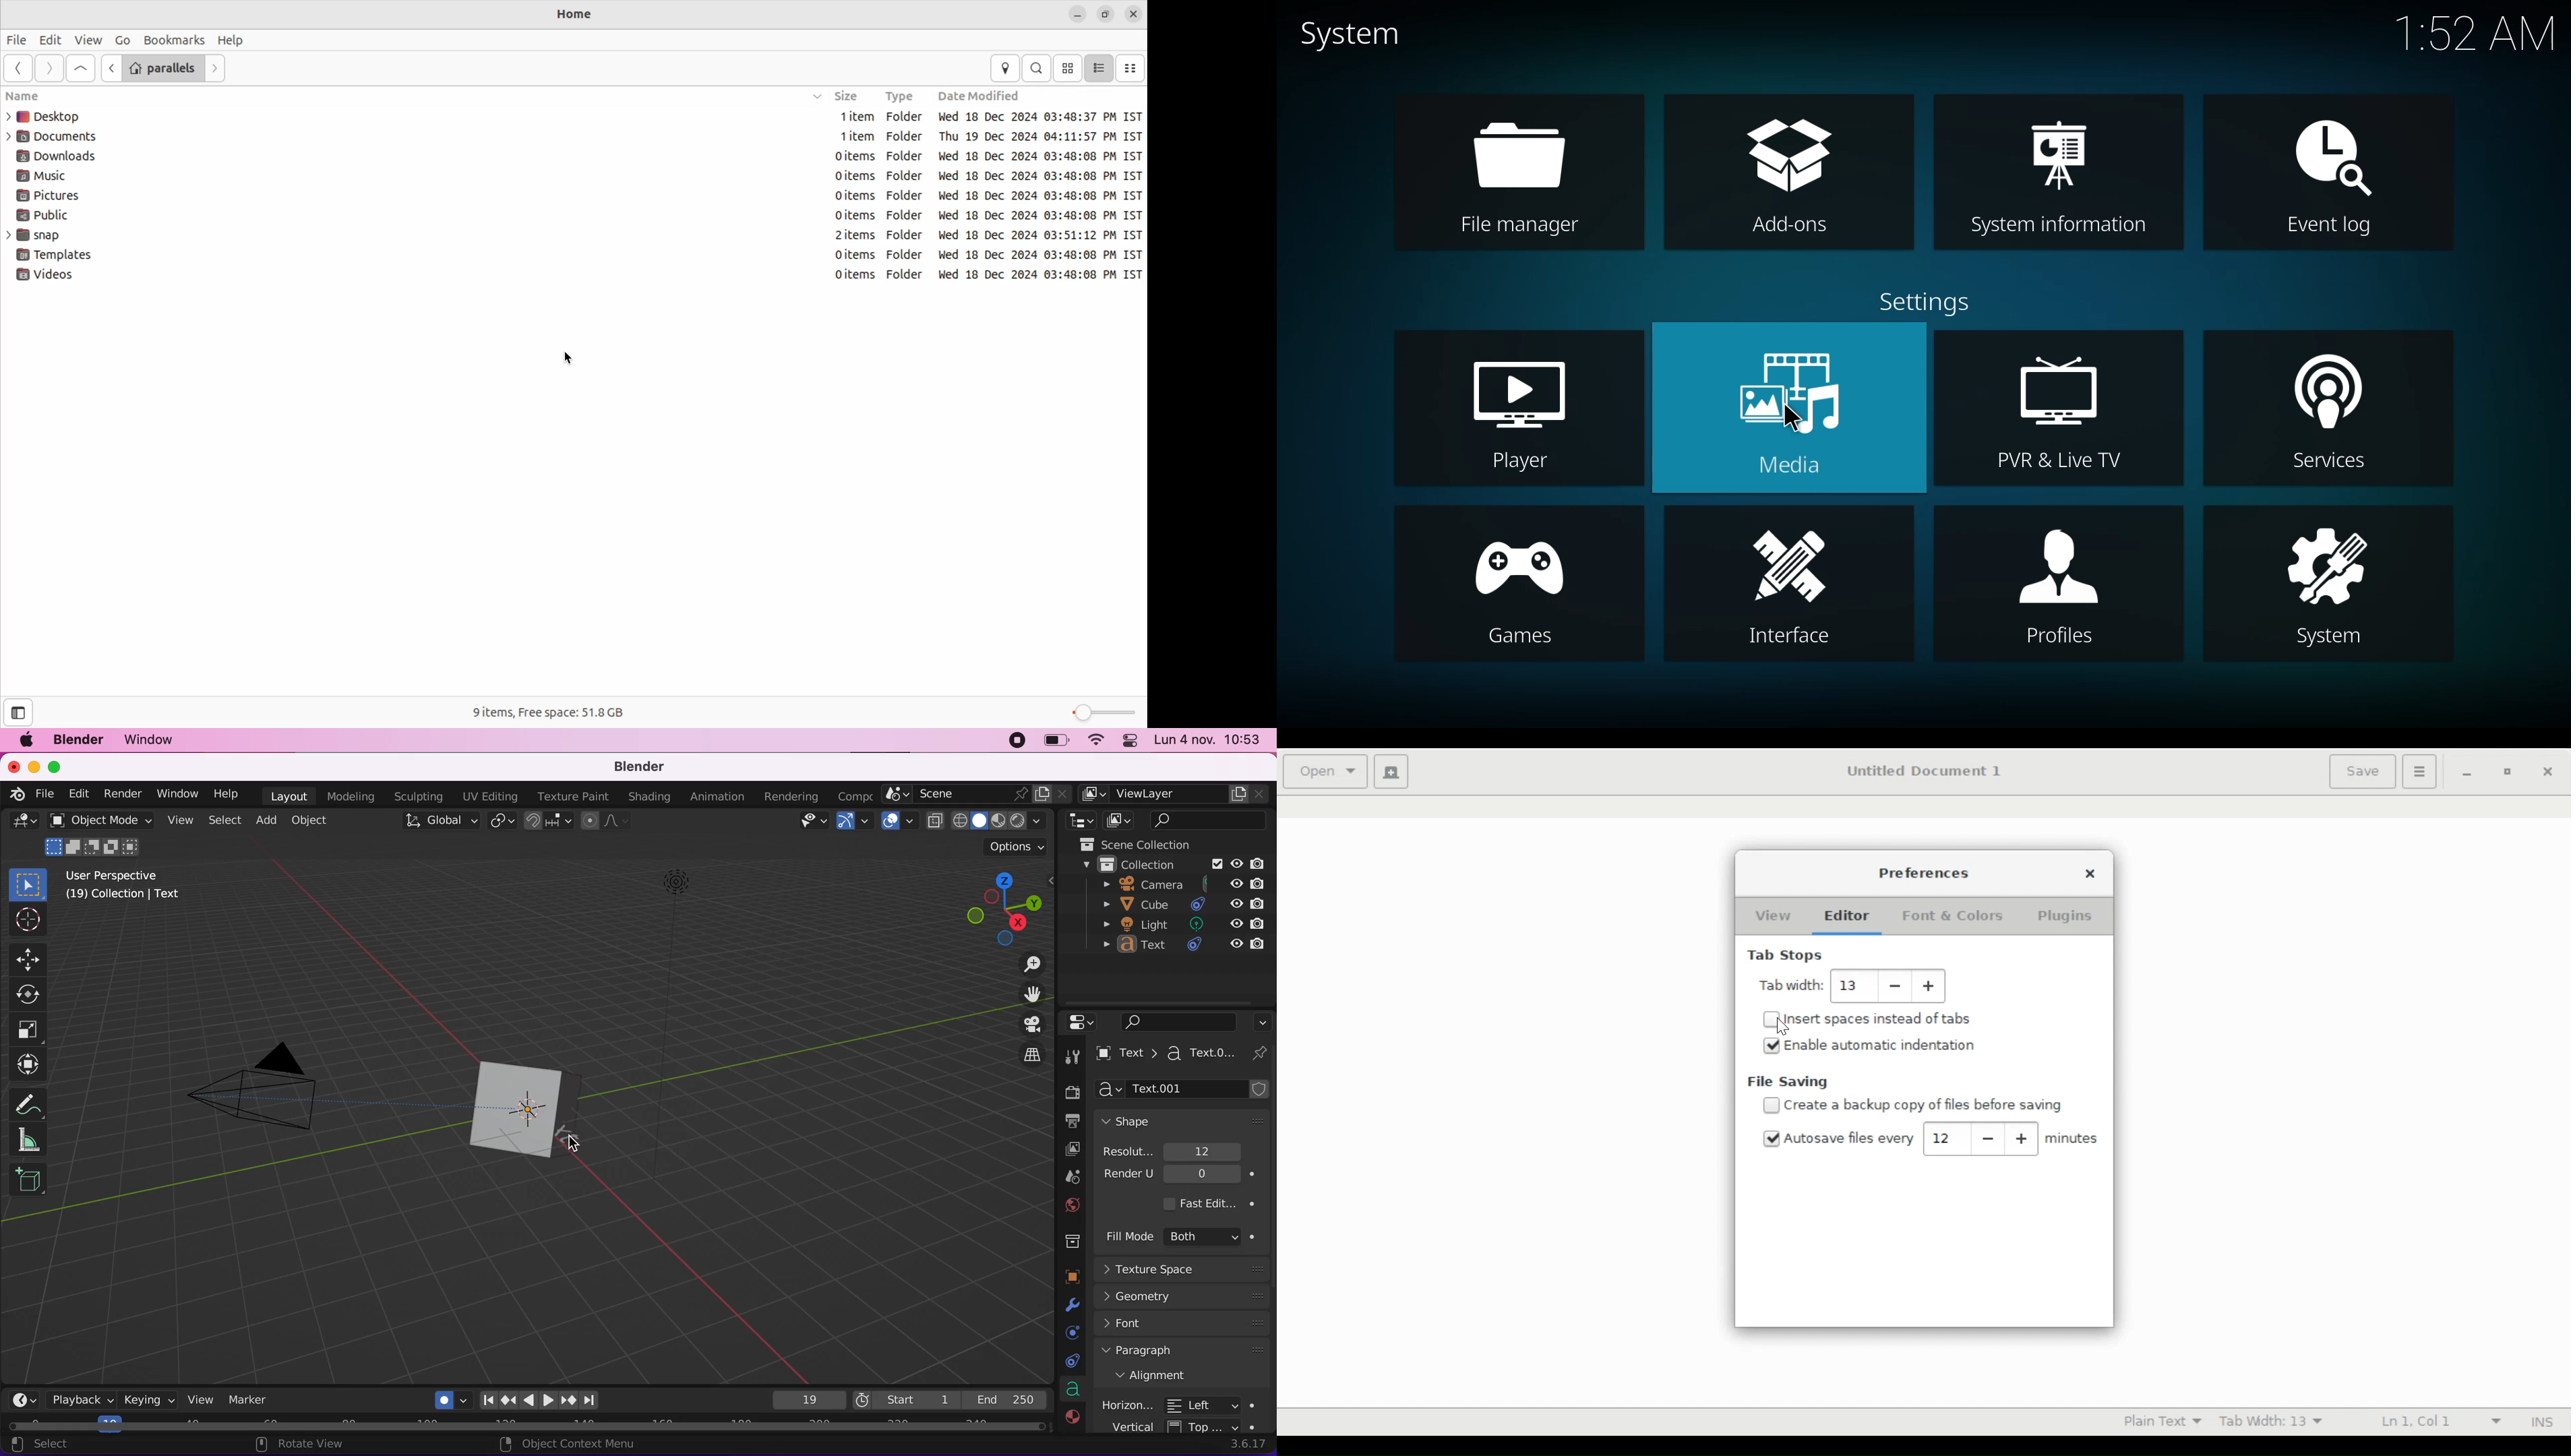  Describe the element at coordinates (906, 255) in the screenshot. I see `Folder` at that location.